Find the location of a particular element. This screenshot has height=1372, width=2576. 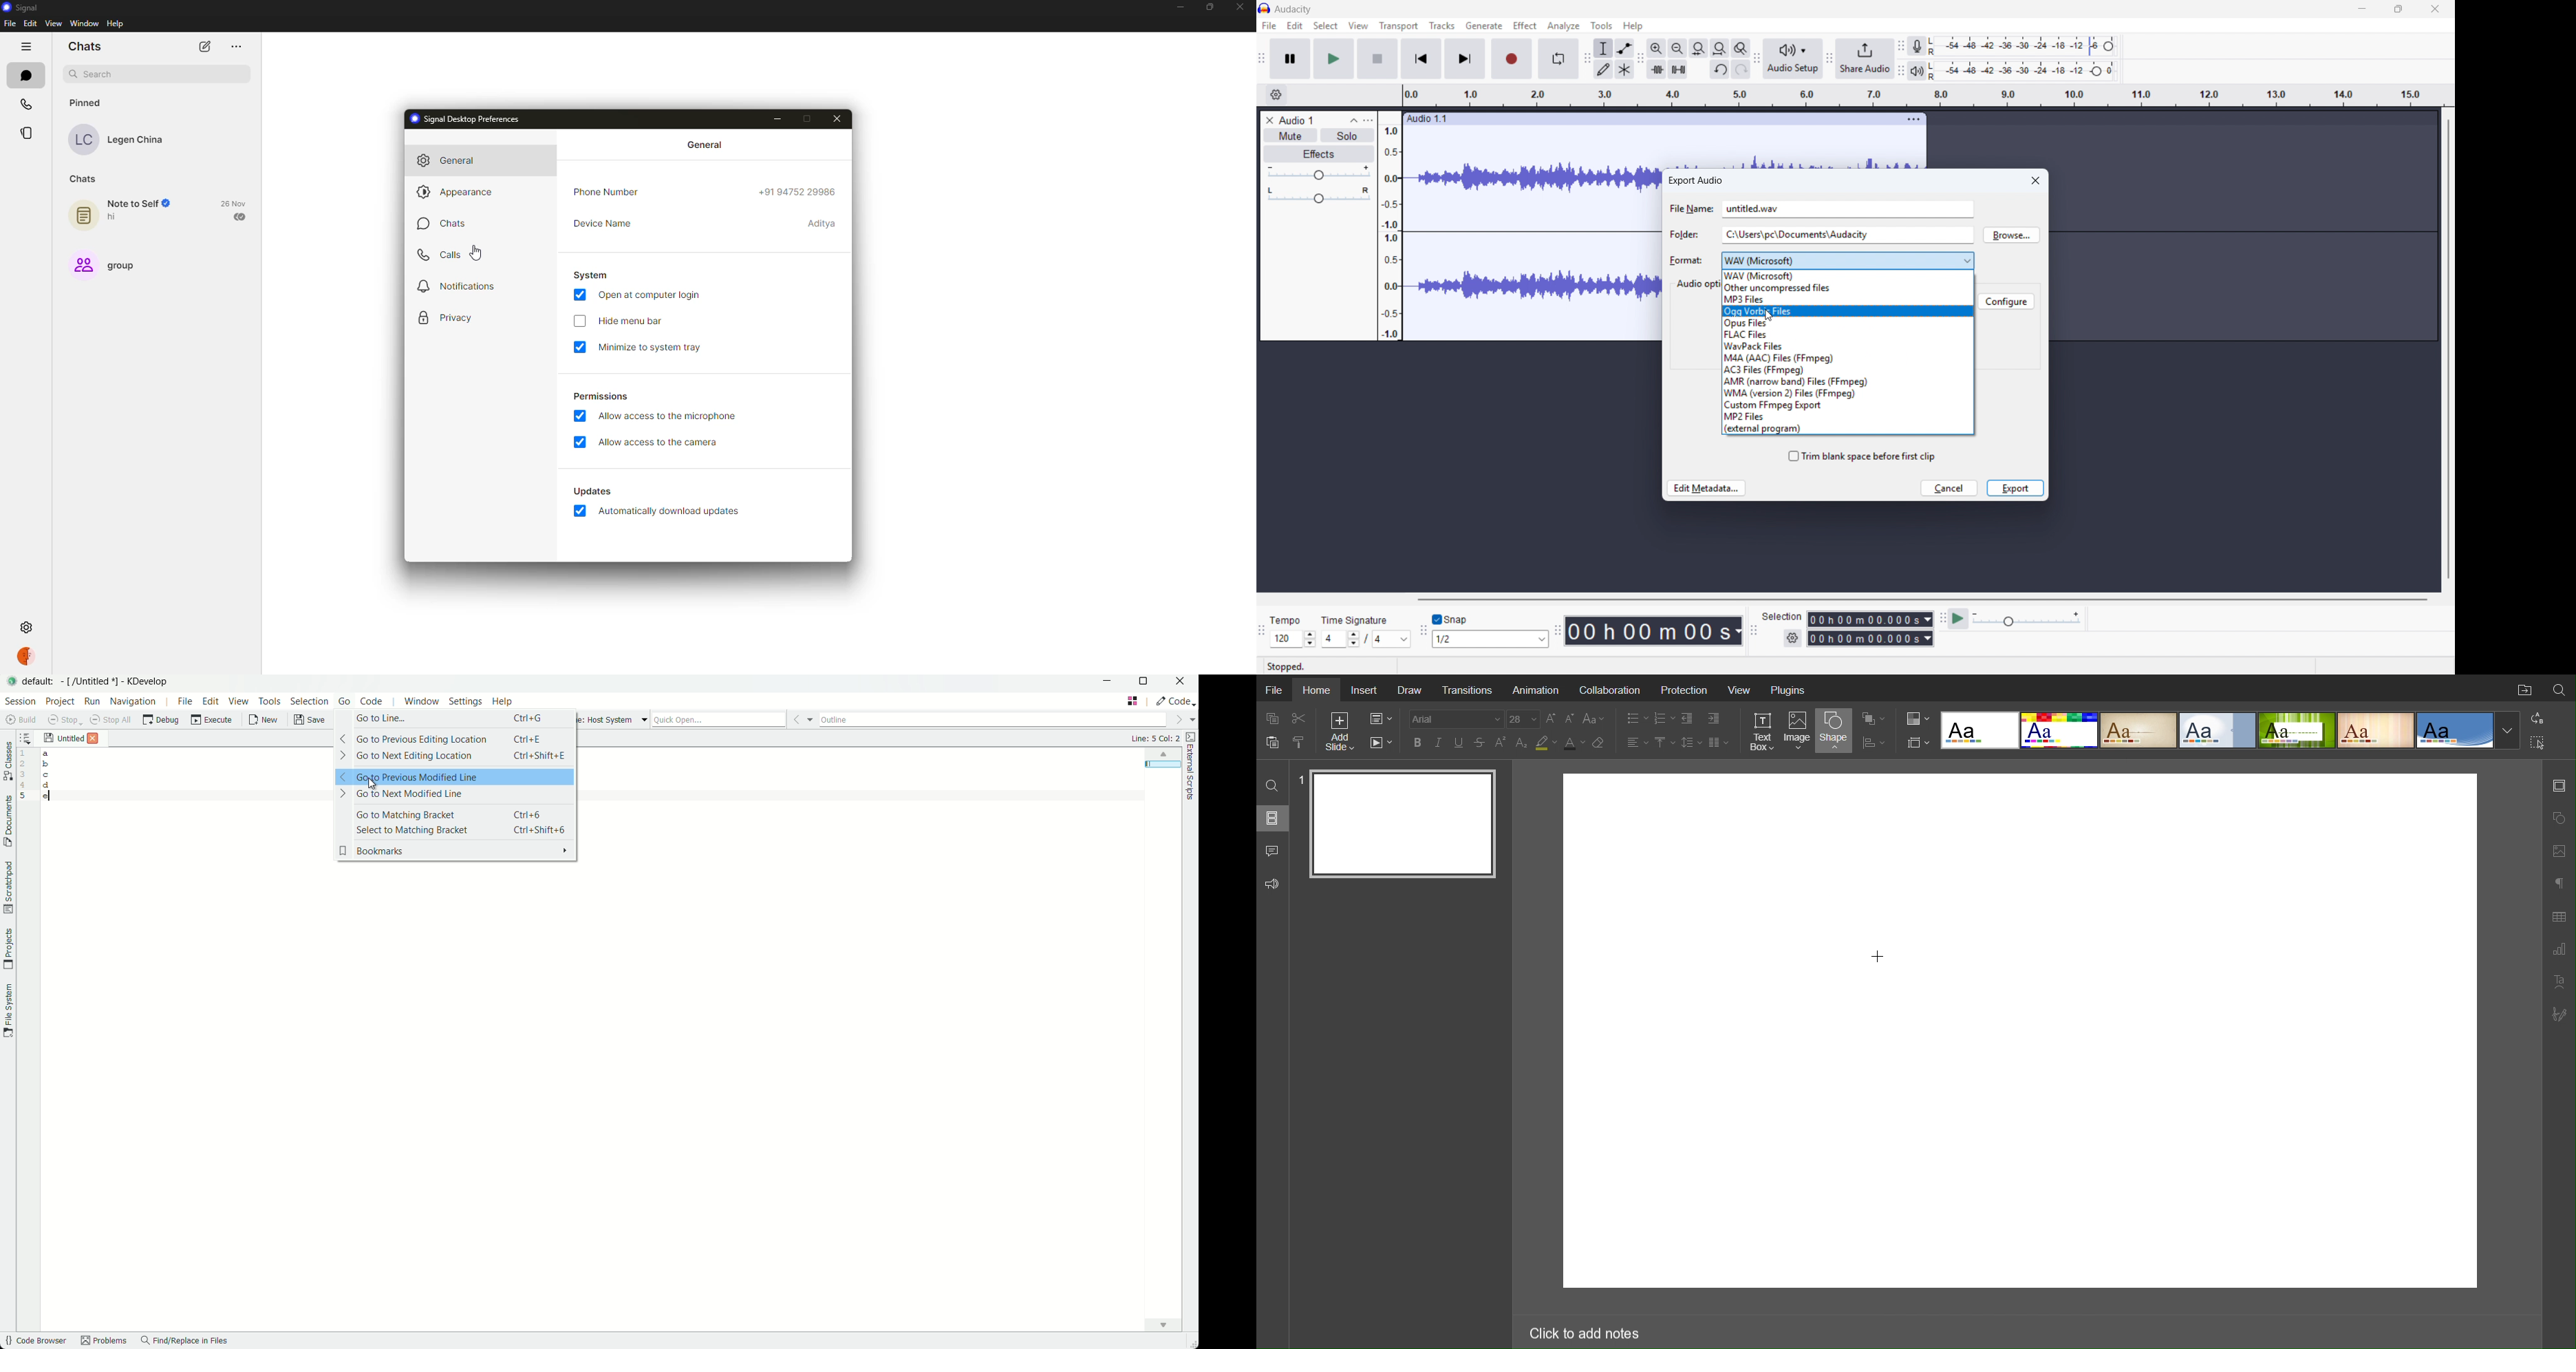

gain  is located at coordinates (1318, 174).